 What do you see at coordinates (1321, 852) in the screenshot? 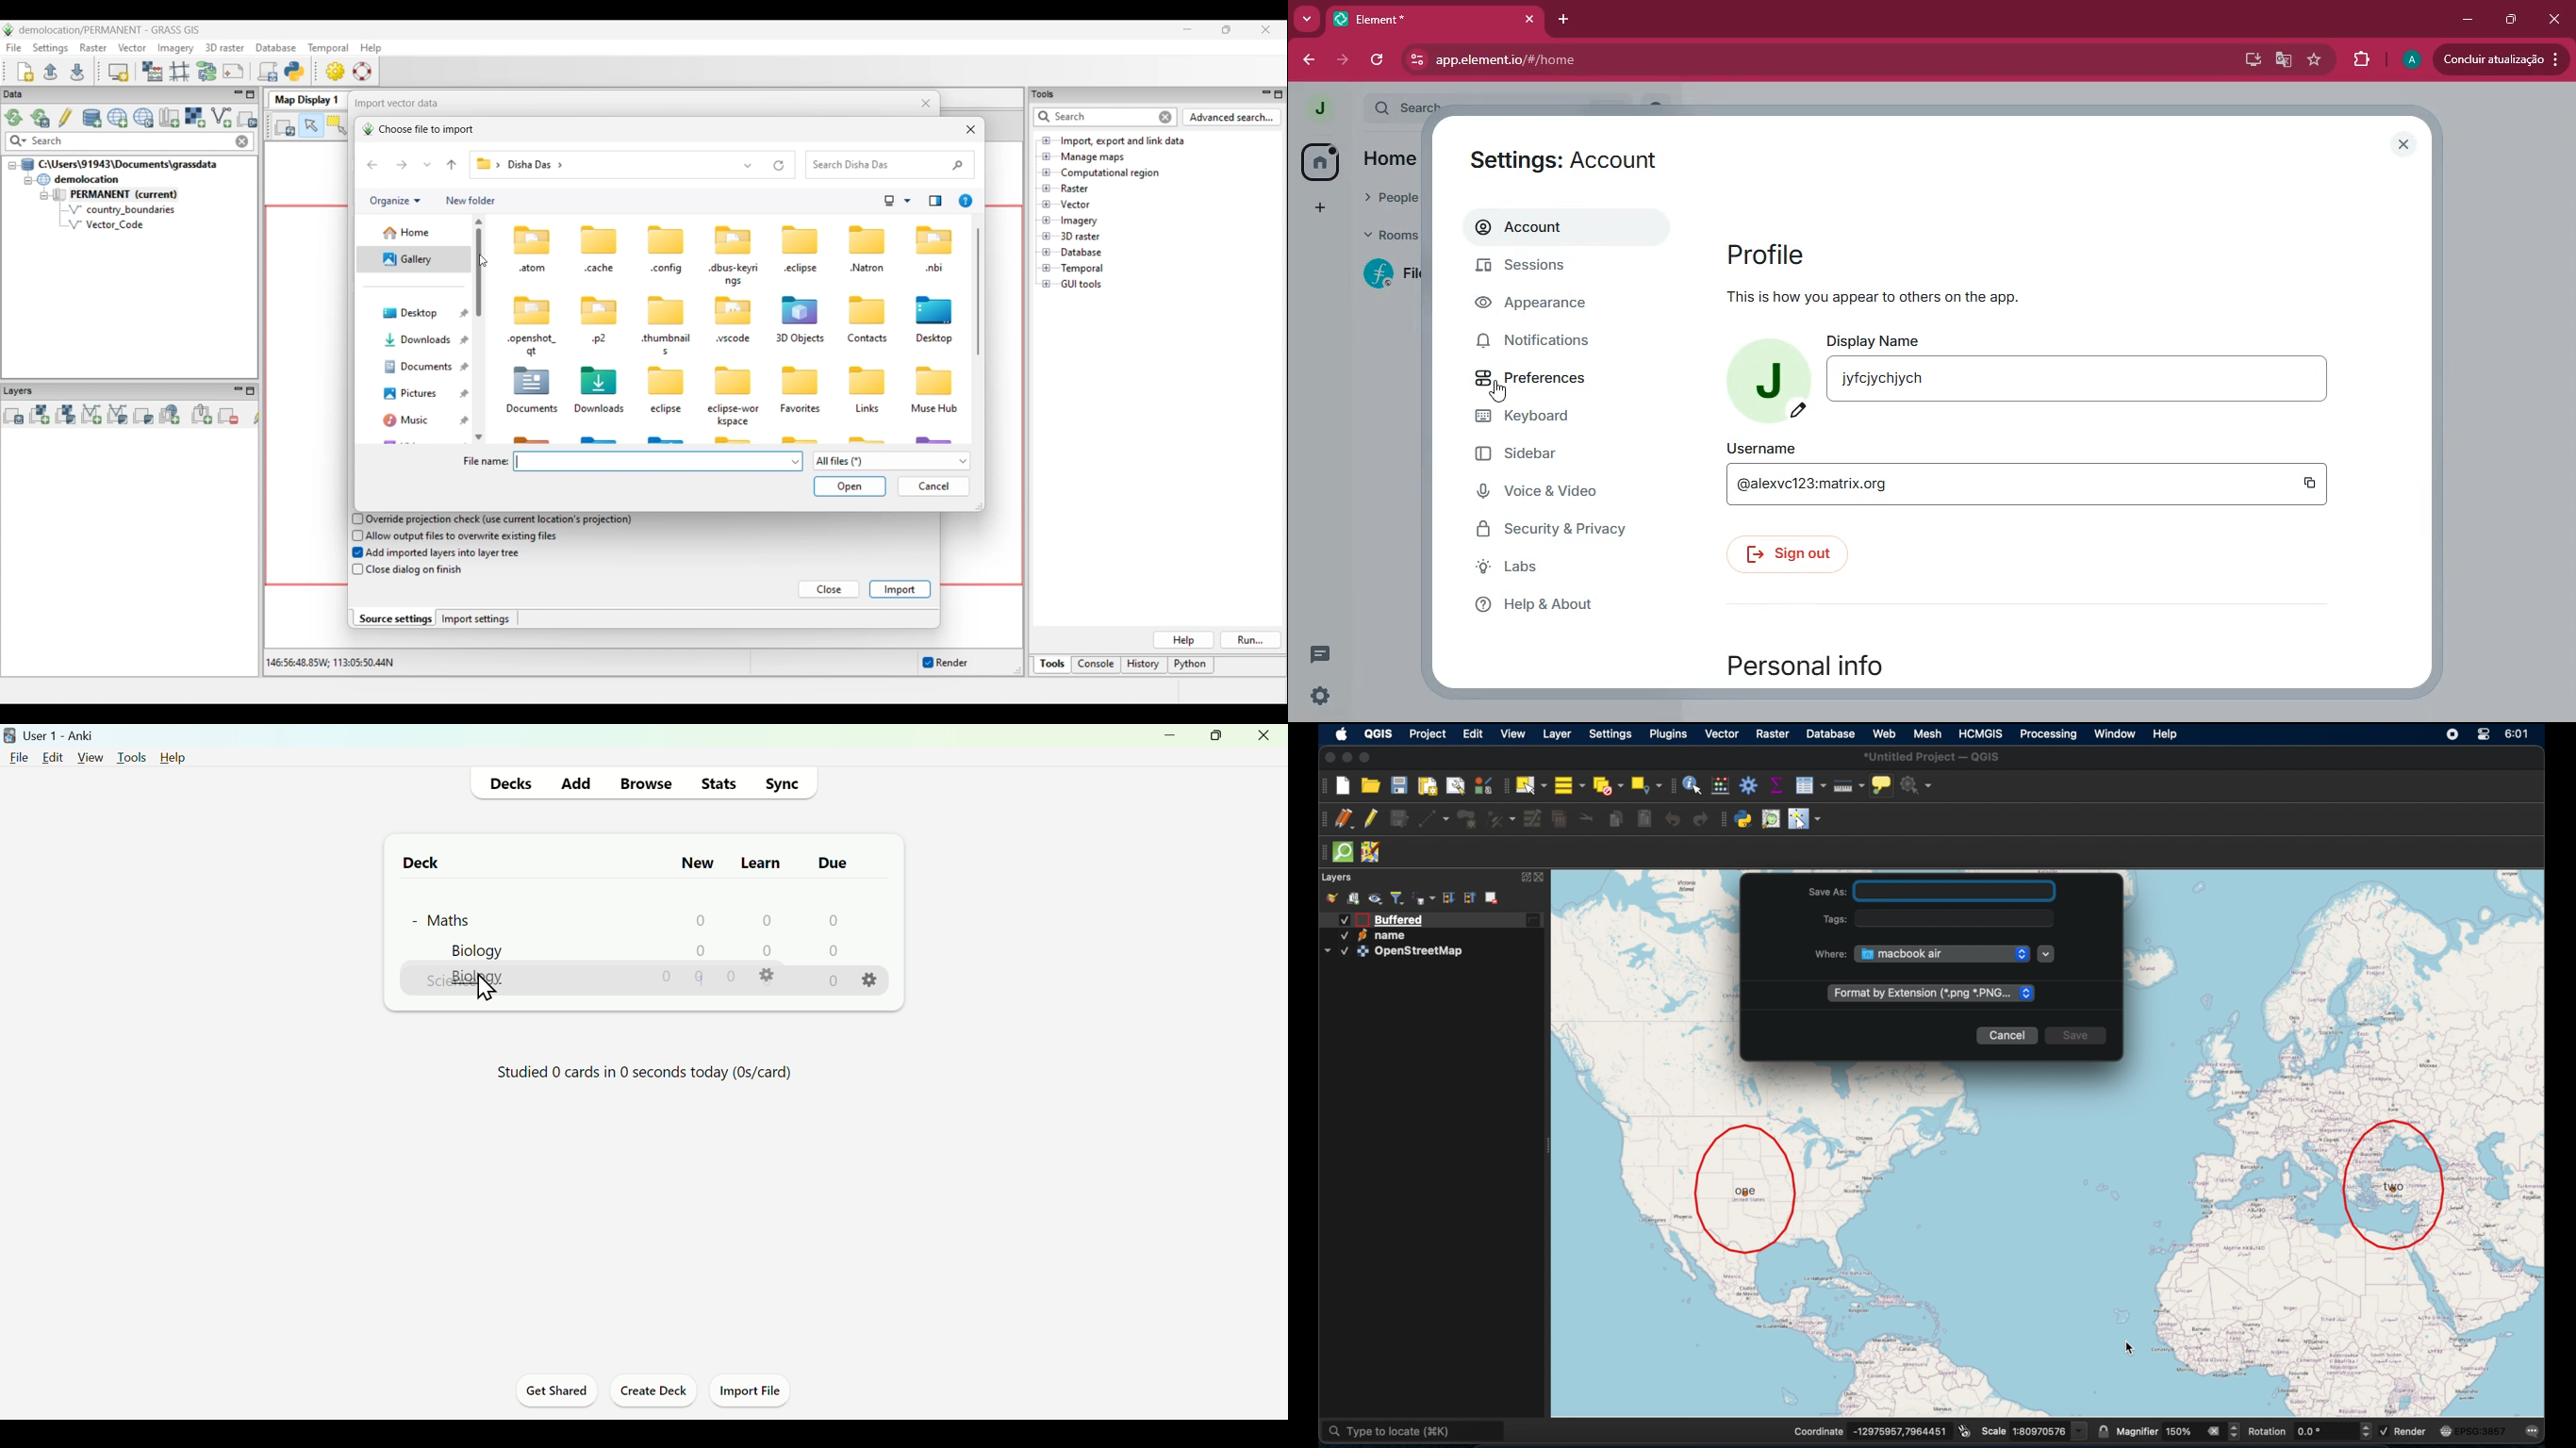
I see `drag handle` at bounding box center [1321, 852].